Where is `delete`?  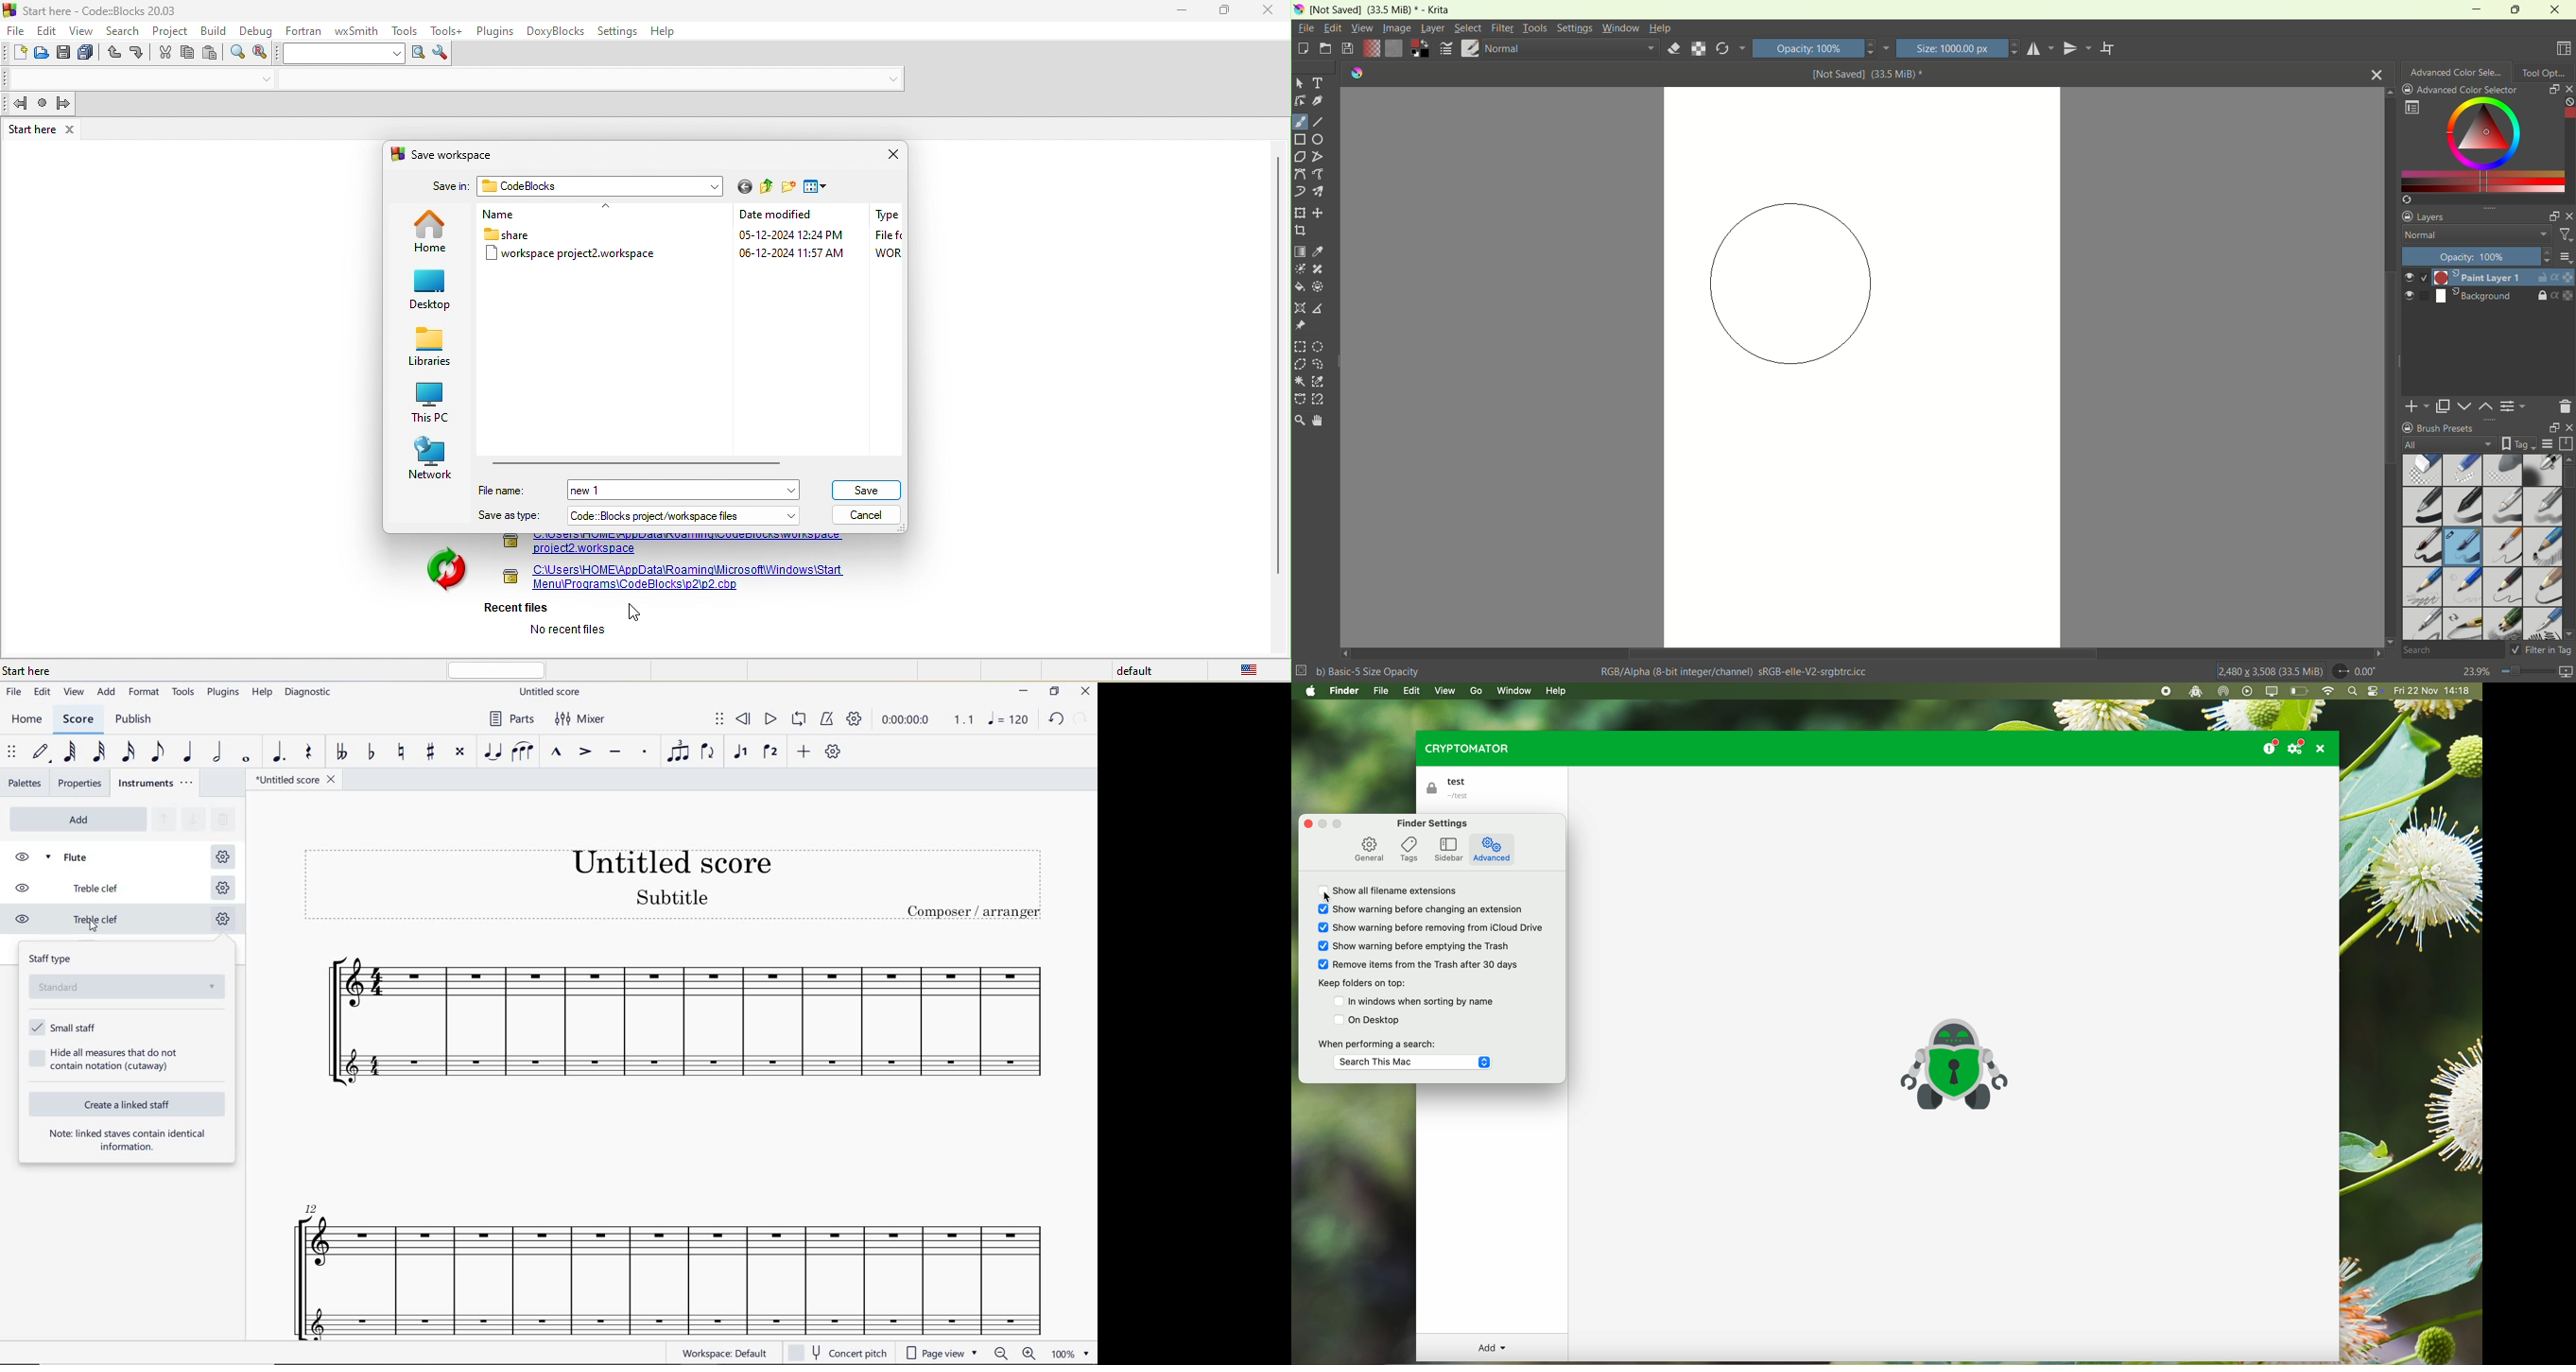 delete is located at coordinates (2565, 406).